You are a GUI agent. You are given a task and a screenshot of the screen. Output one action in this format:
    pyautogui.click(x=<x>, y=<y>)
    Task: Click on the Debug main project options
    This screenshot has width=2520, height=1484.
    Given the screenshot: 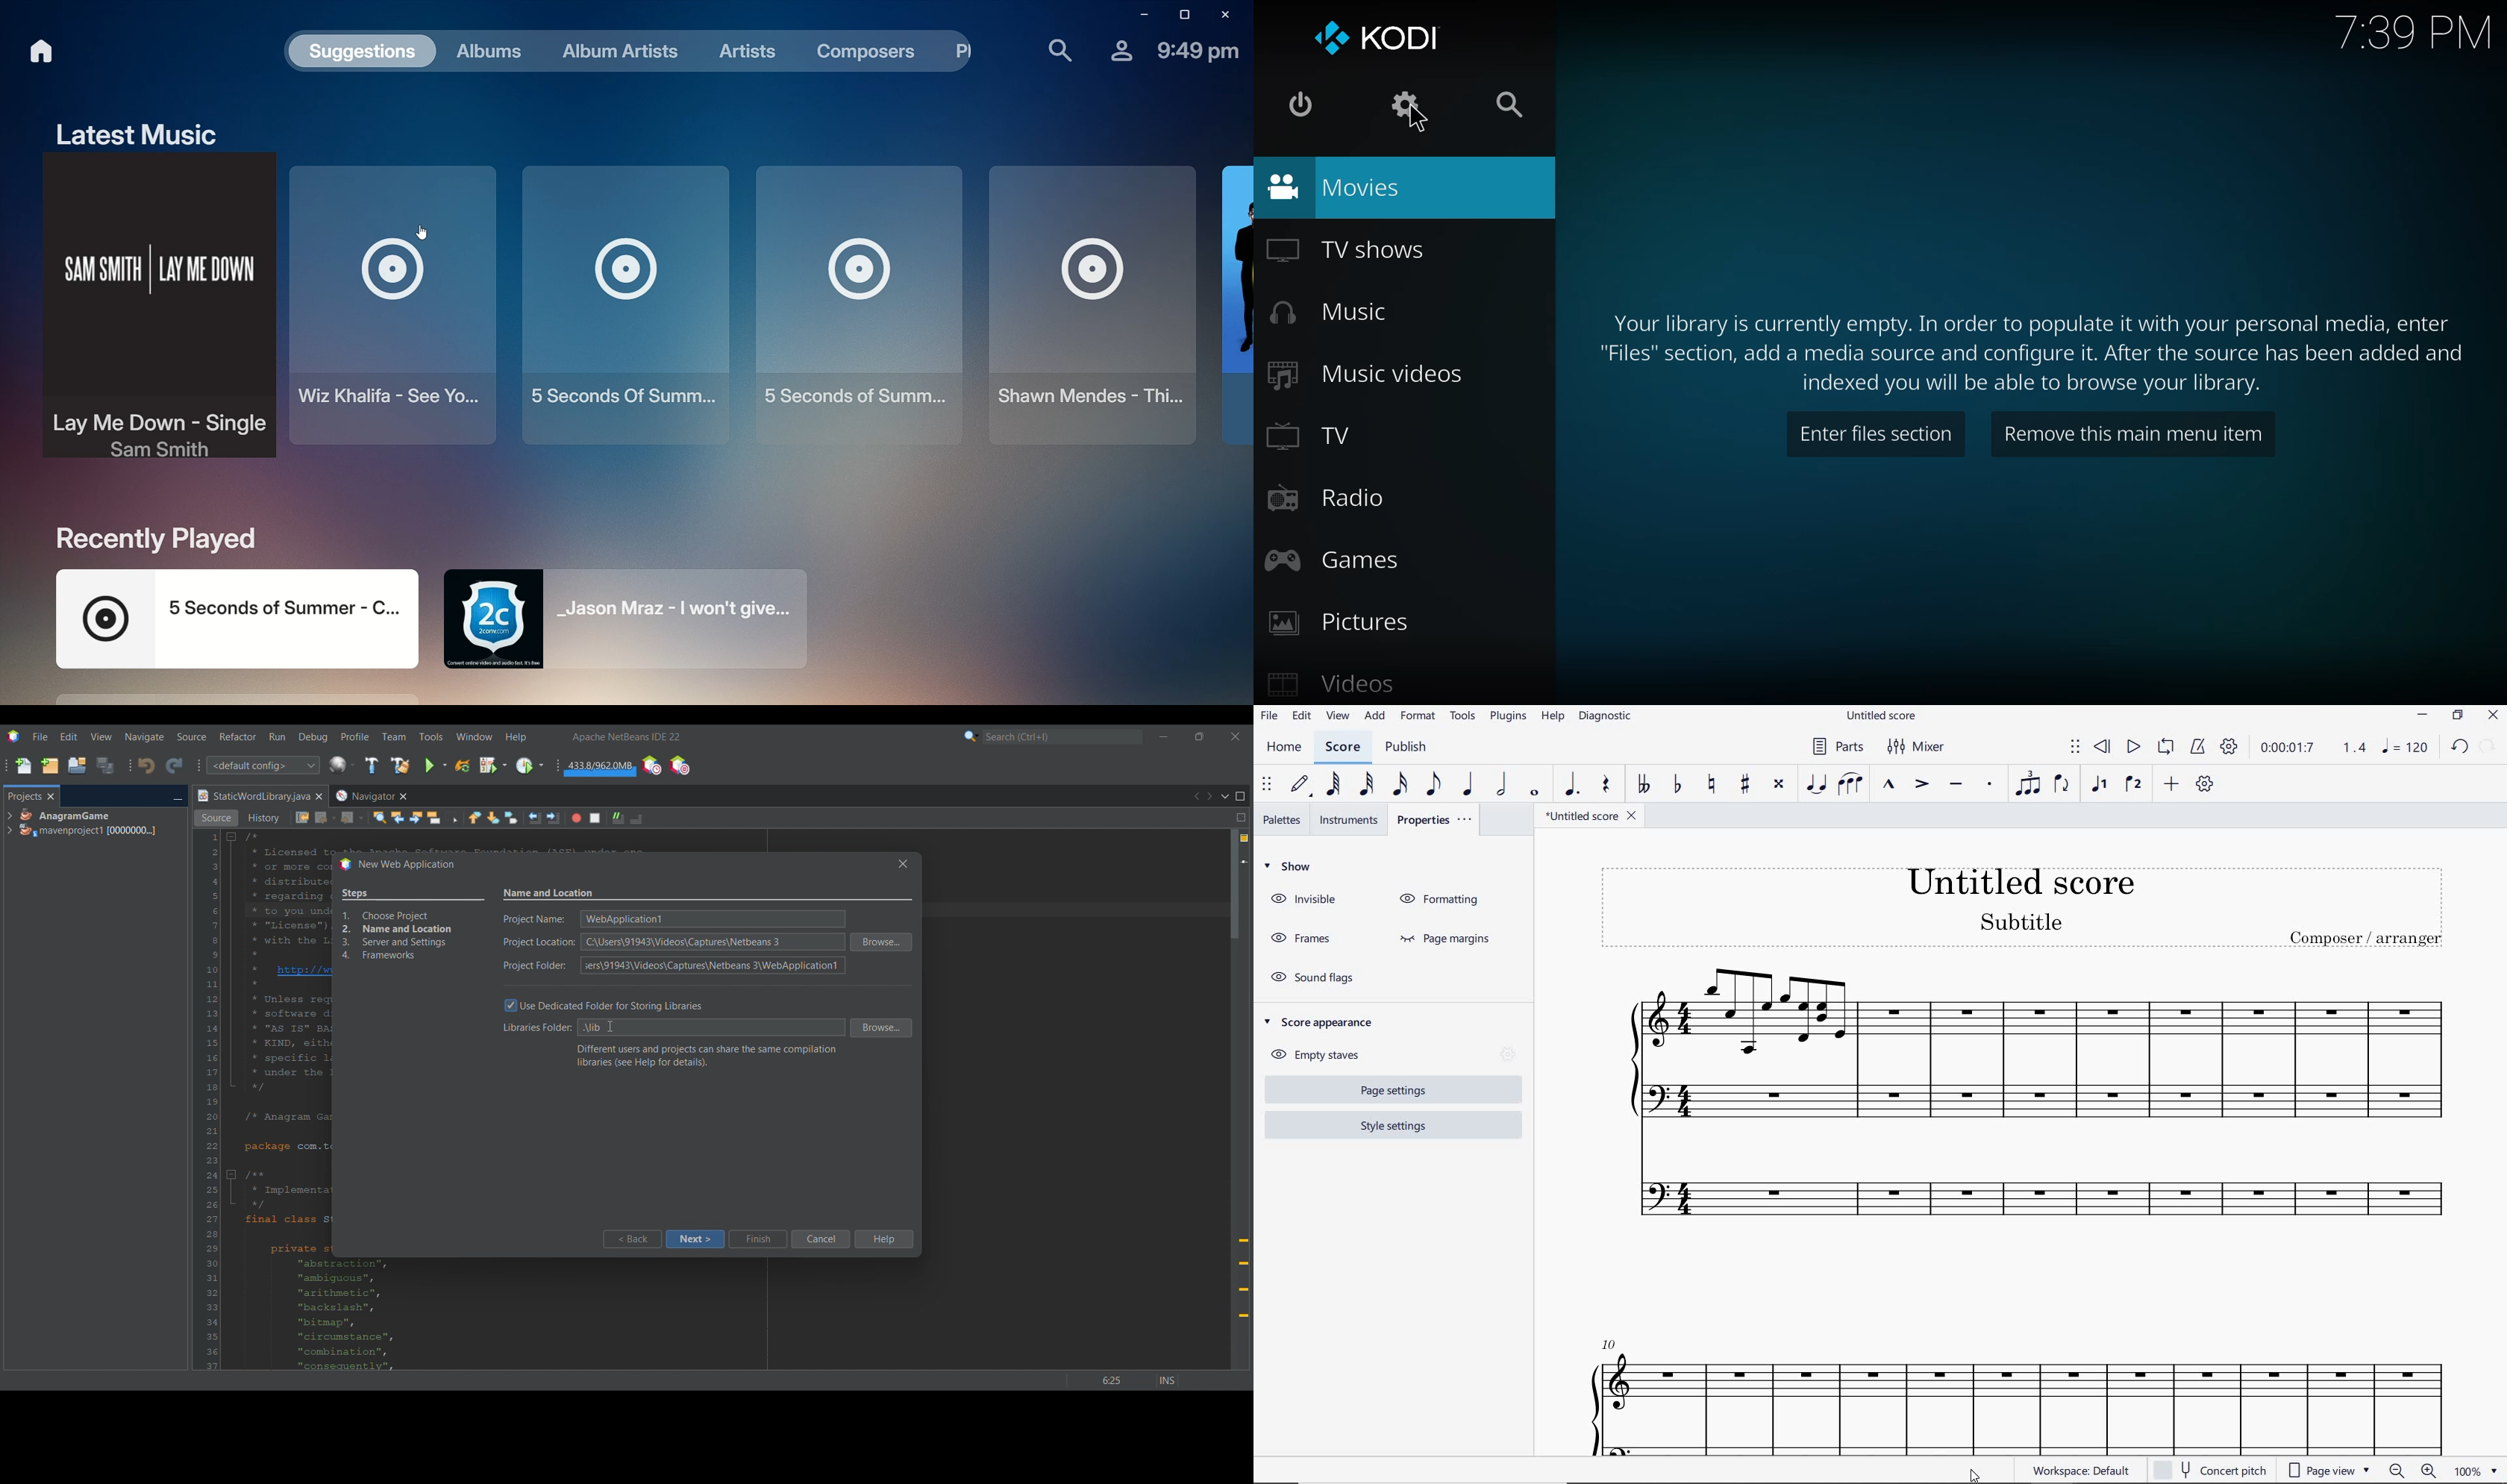 What is the action you would take?
    pyautogui.click(x=493, y=764)
    